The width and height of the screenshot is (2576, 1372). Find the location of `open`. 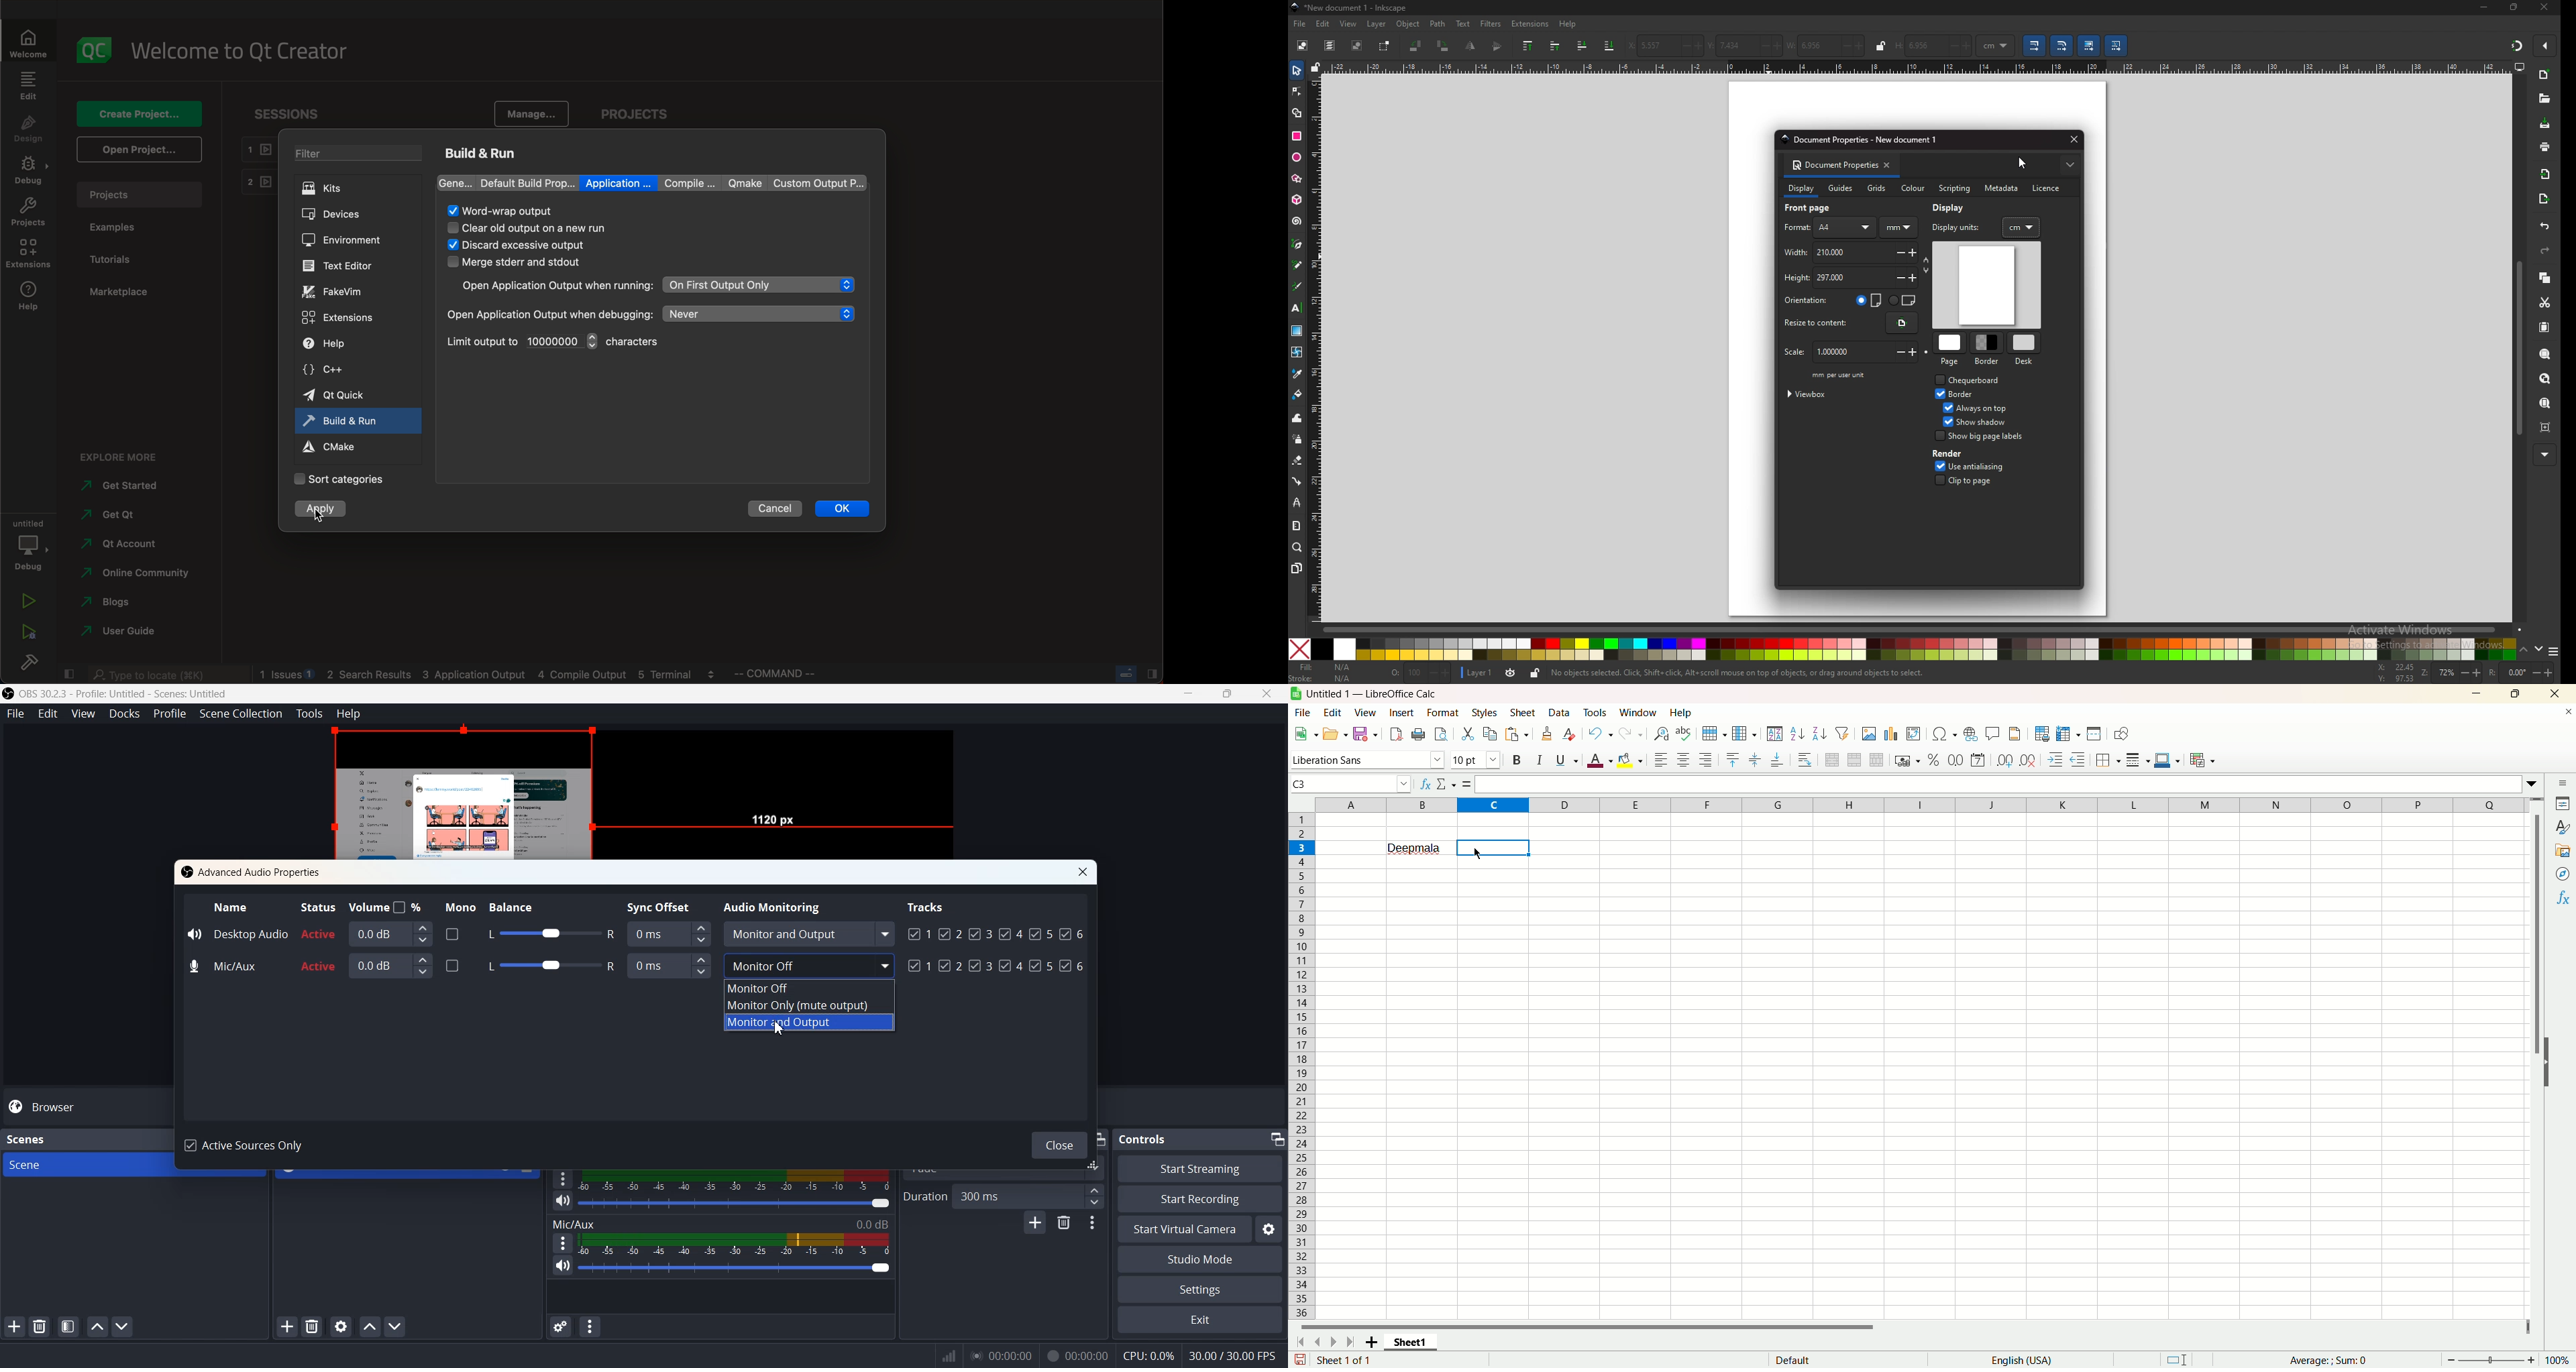

open is located at coordinates (137, 149).